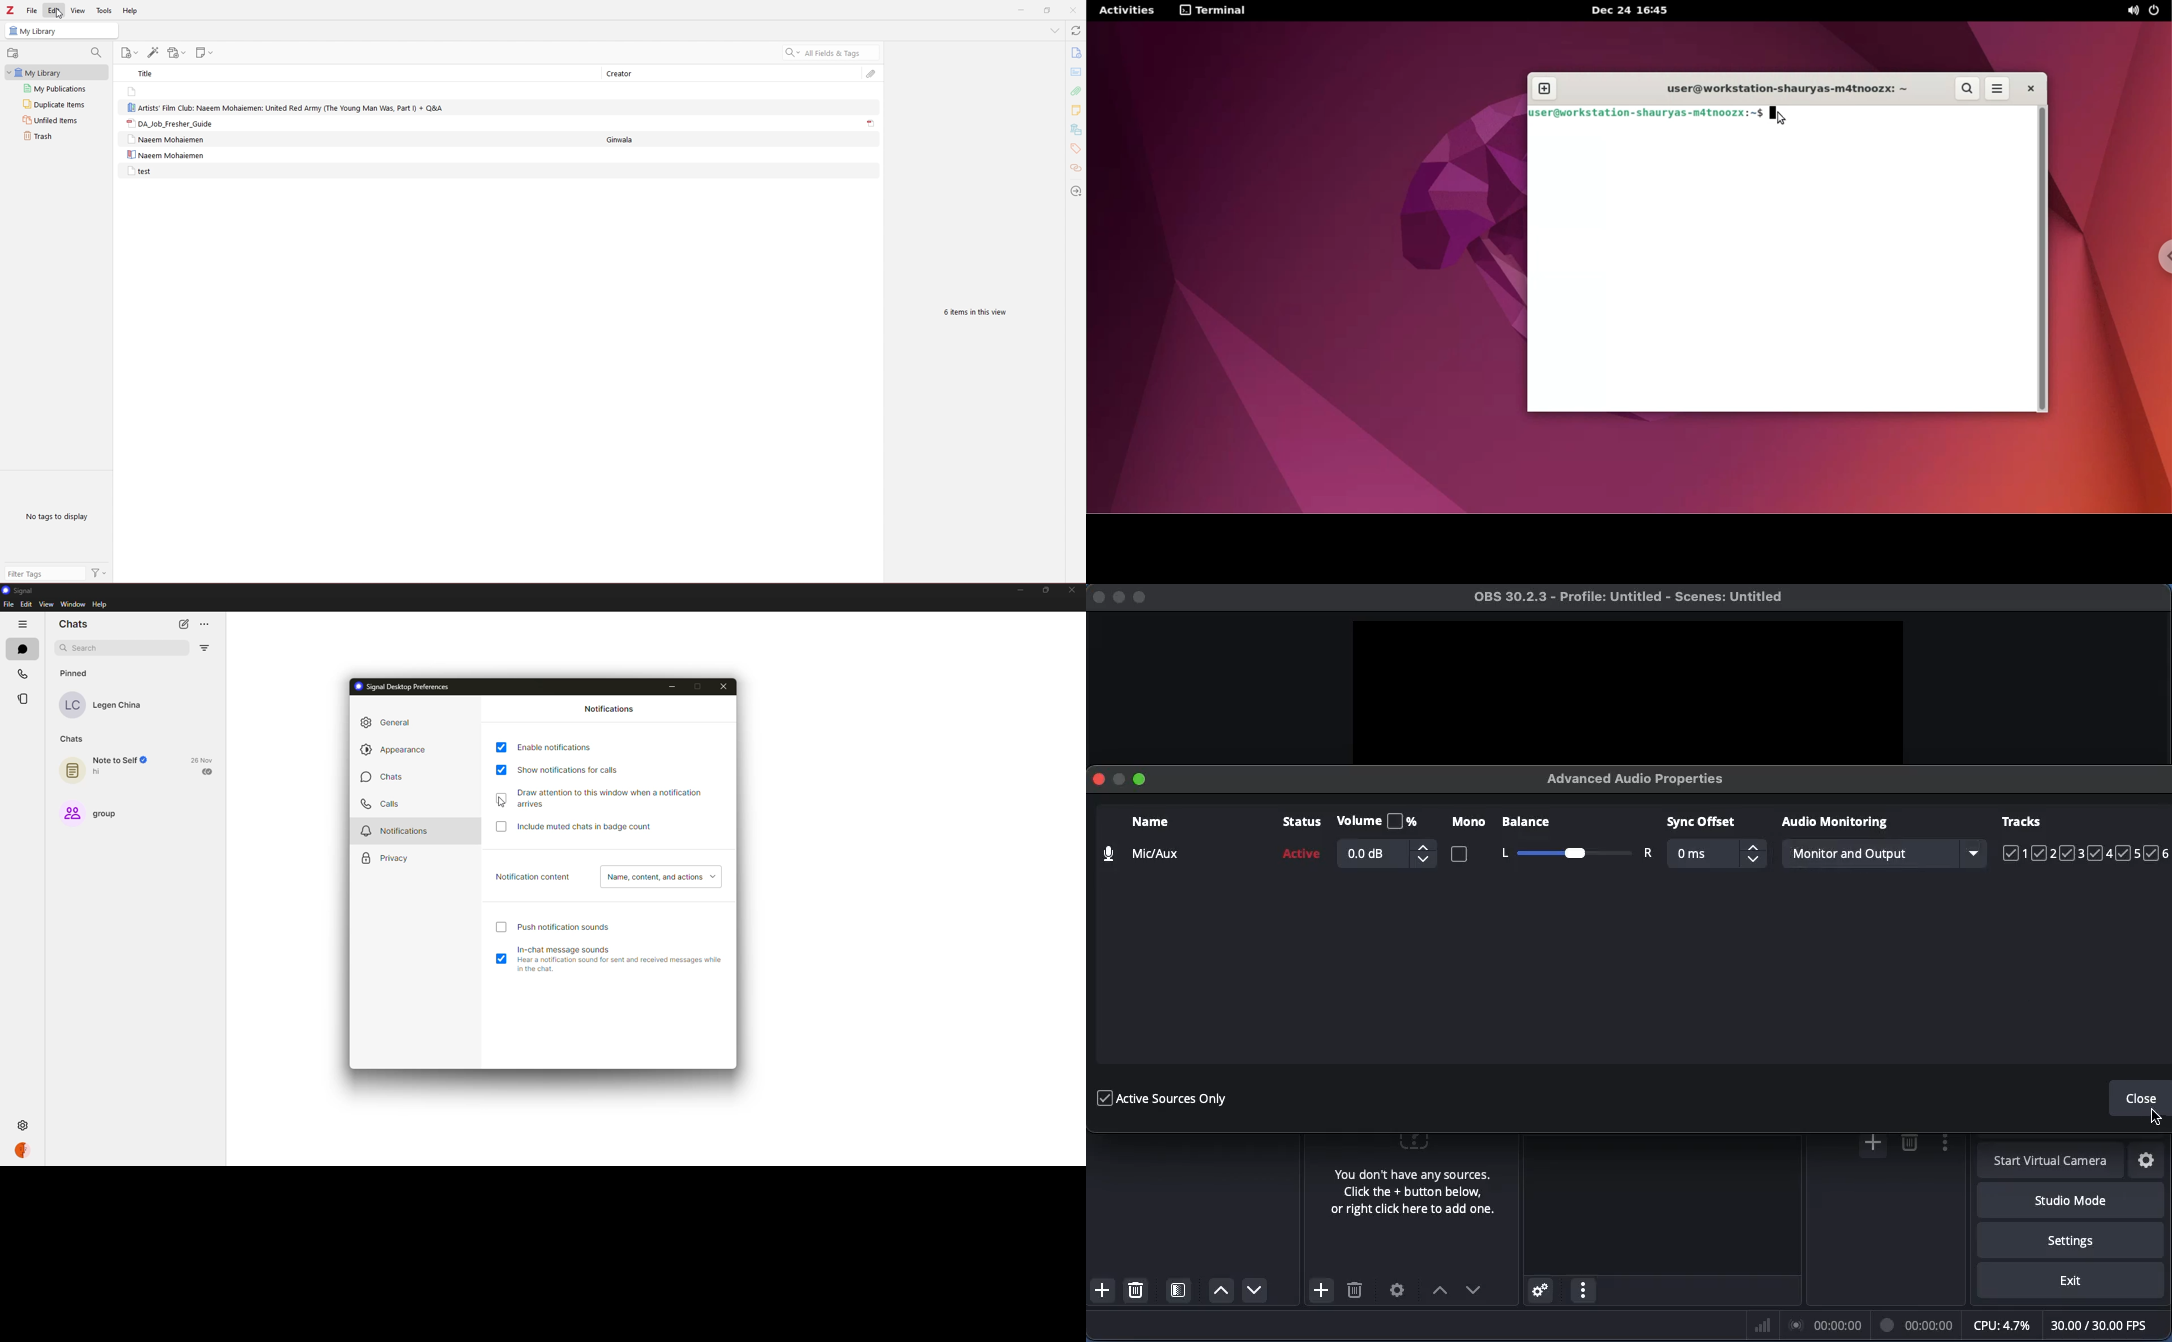 This screenshot has height=1344, width=2184. I want to click on Group Icon, so click(70, 813).